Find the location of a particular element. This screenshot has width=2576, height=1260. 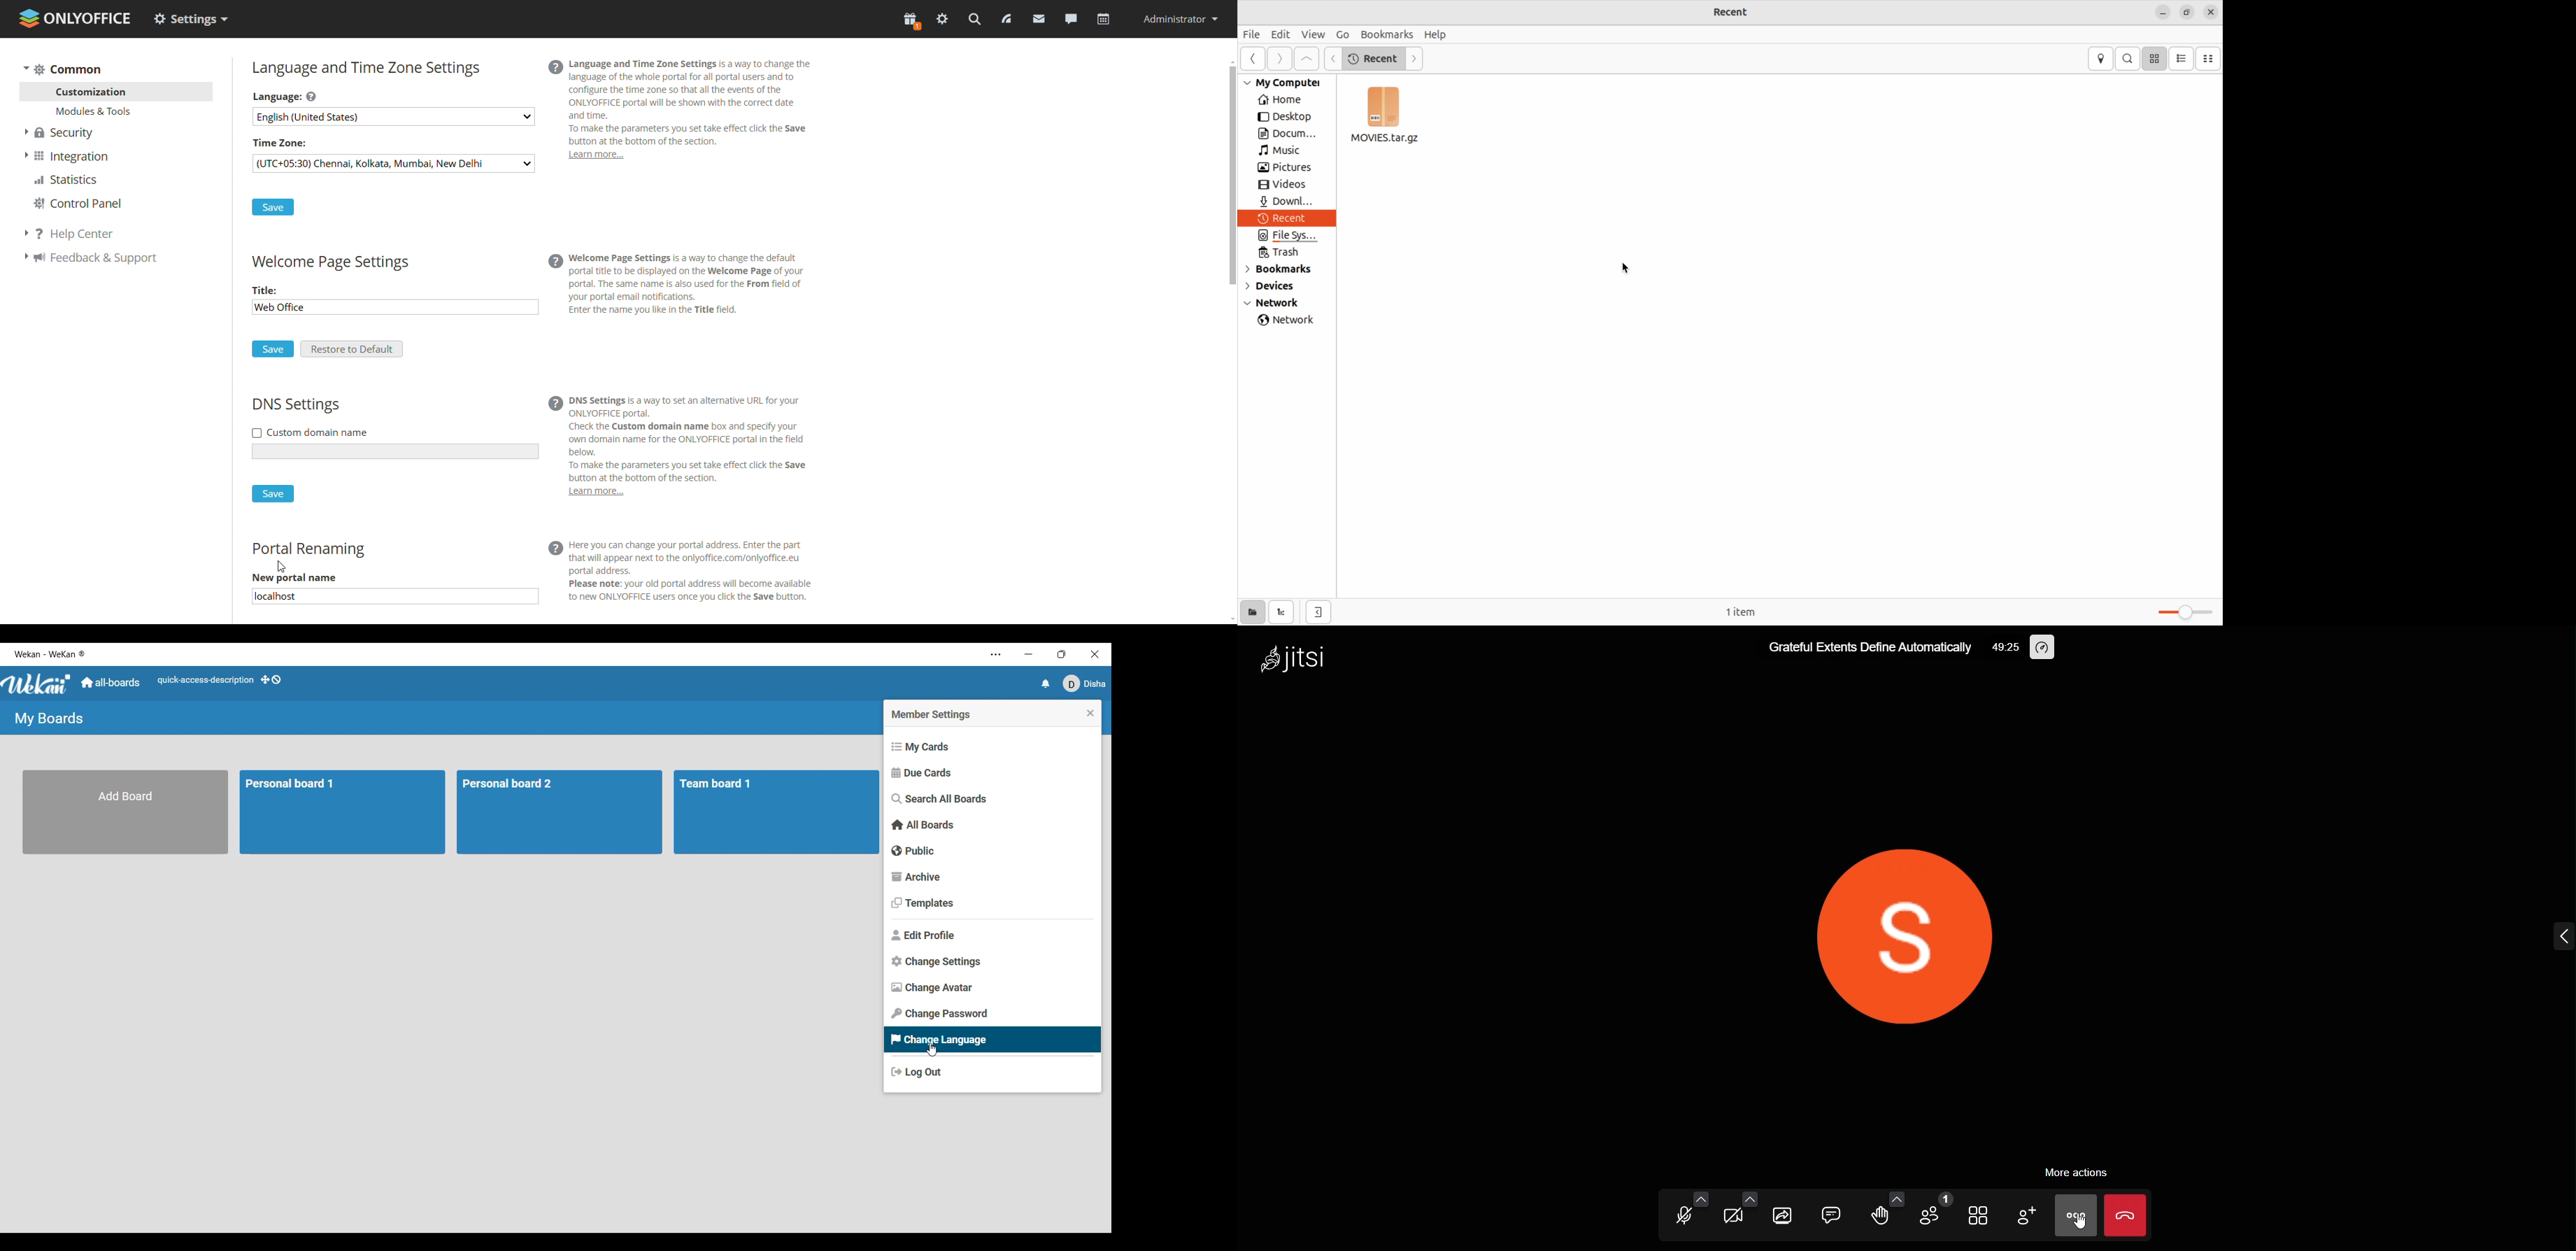

Show desktop drag handles is located at coordinates (270, 680).